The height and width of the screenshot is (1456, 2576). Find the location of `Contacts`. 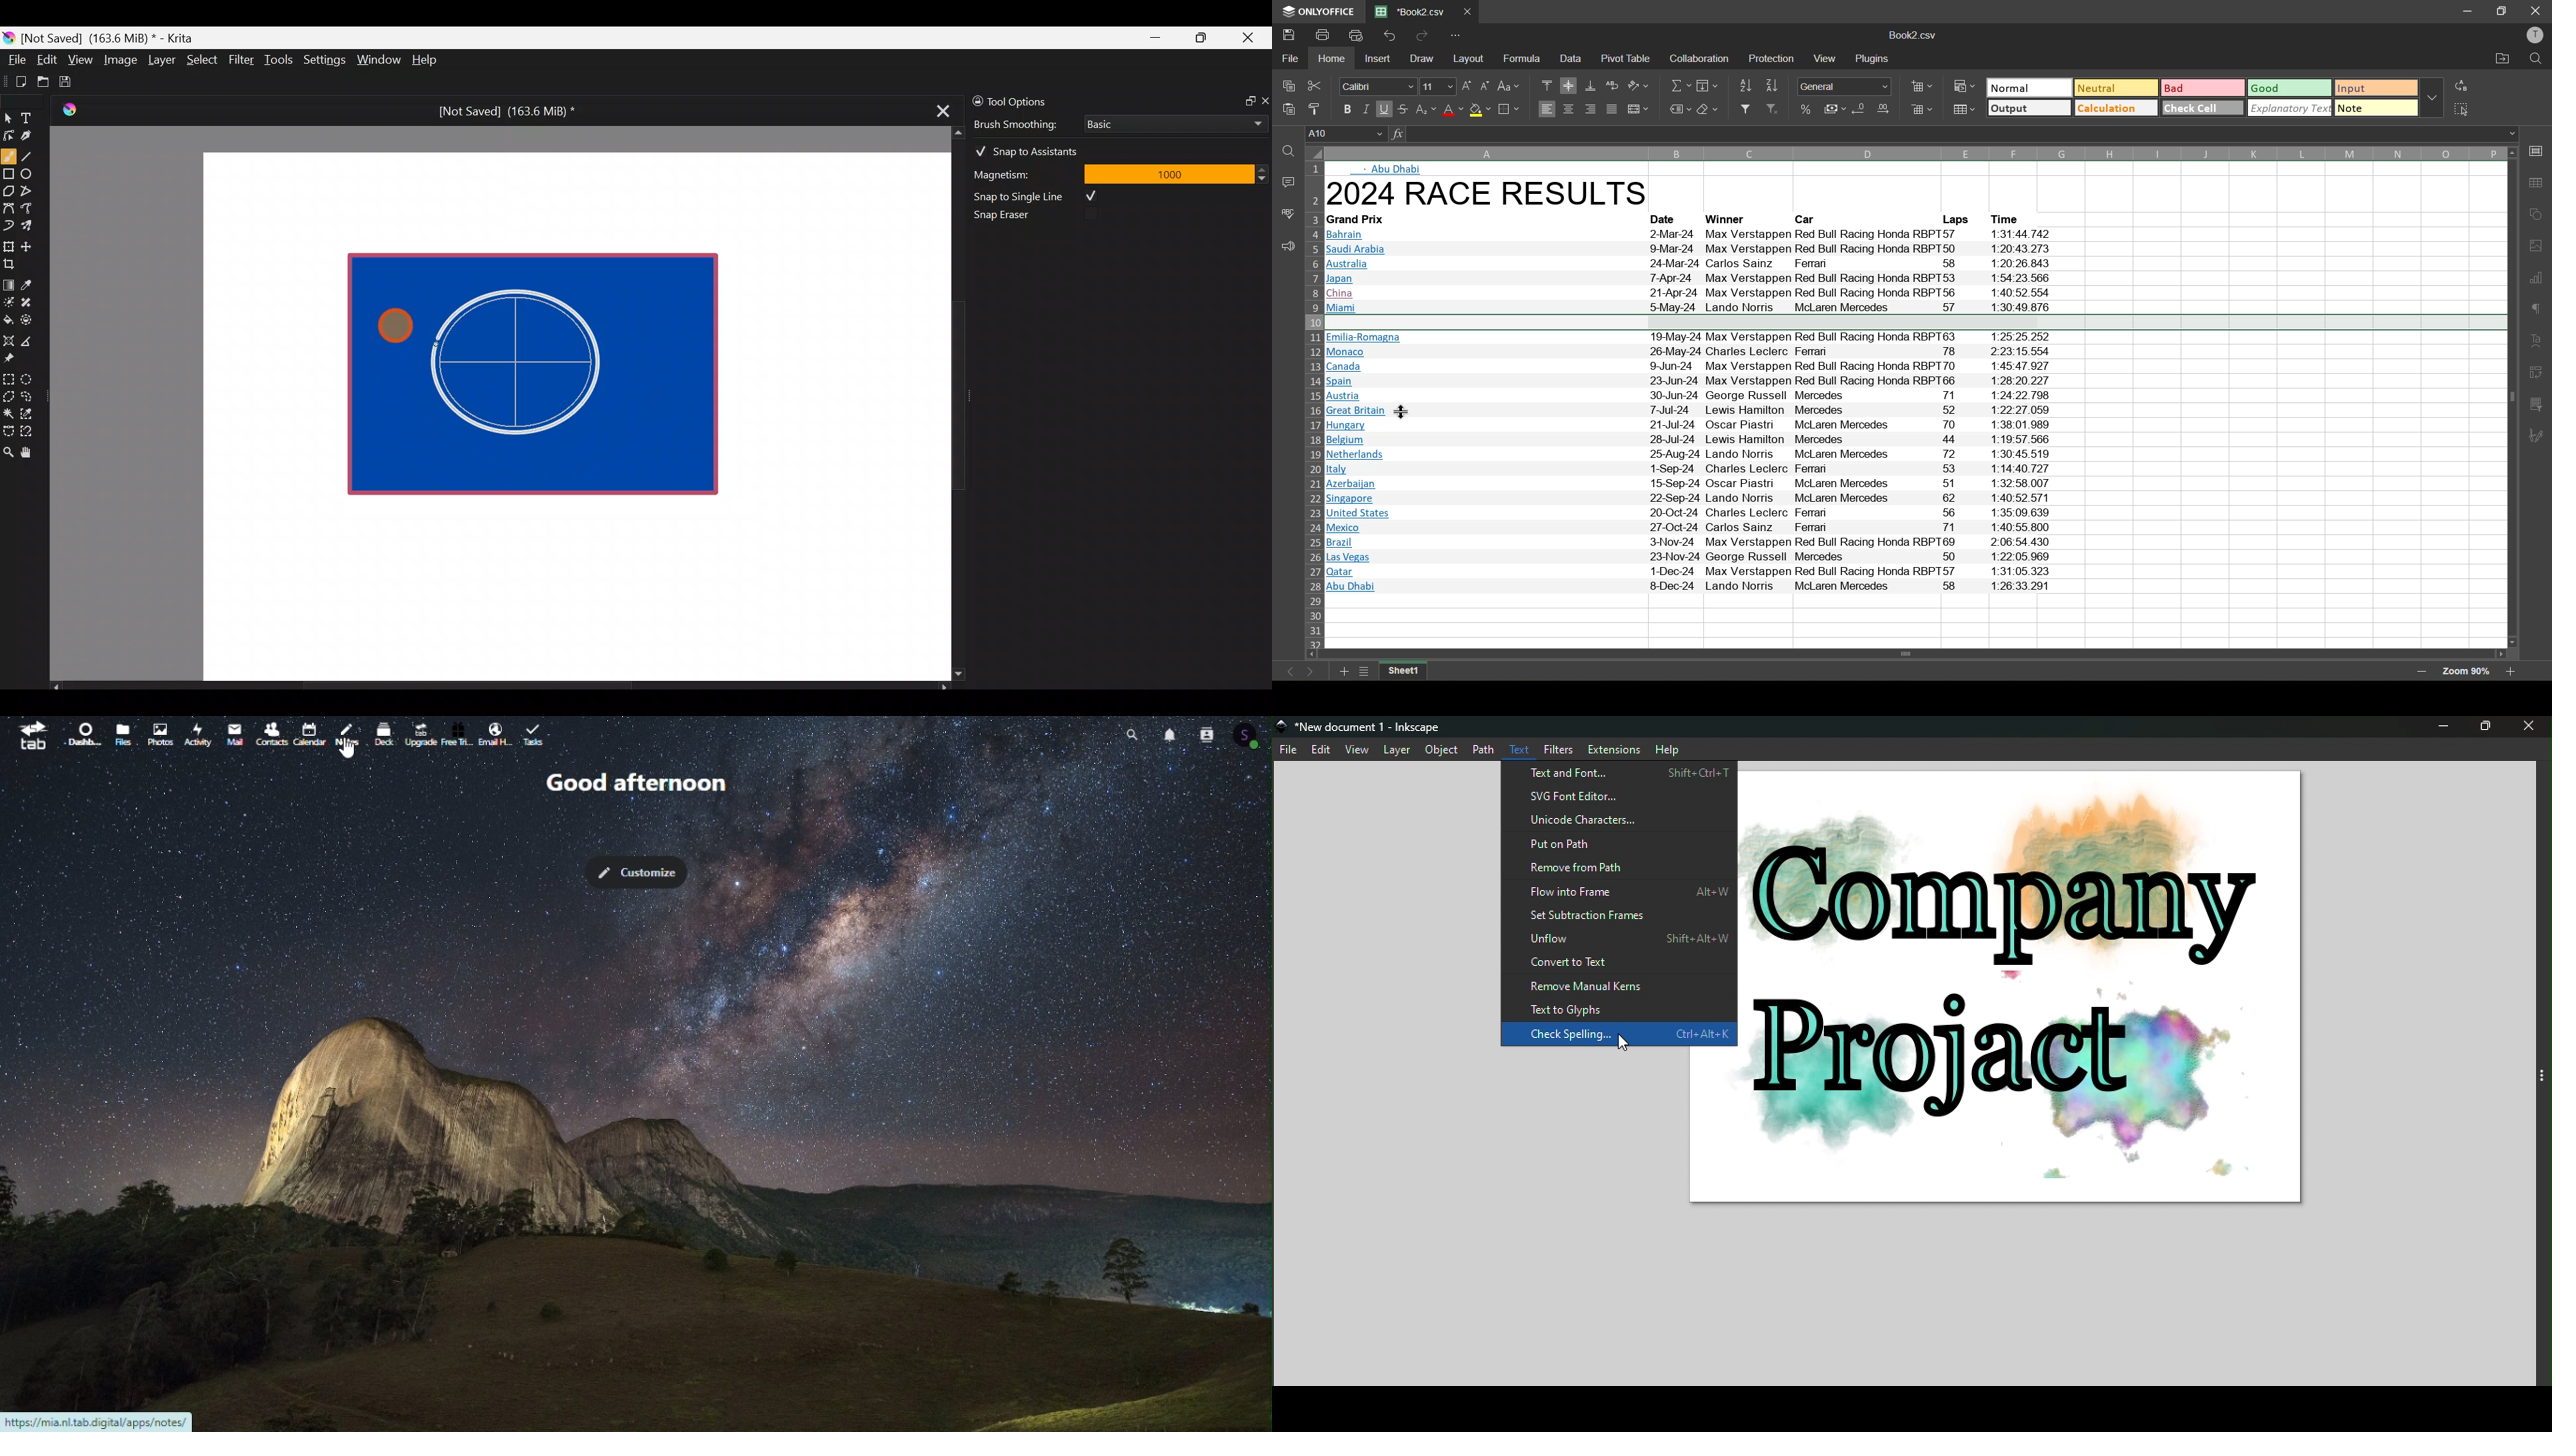

Contacts is located at coordinates (270, 732).